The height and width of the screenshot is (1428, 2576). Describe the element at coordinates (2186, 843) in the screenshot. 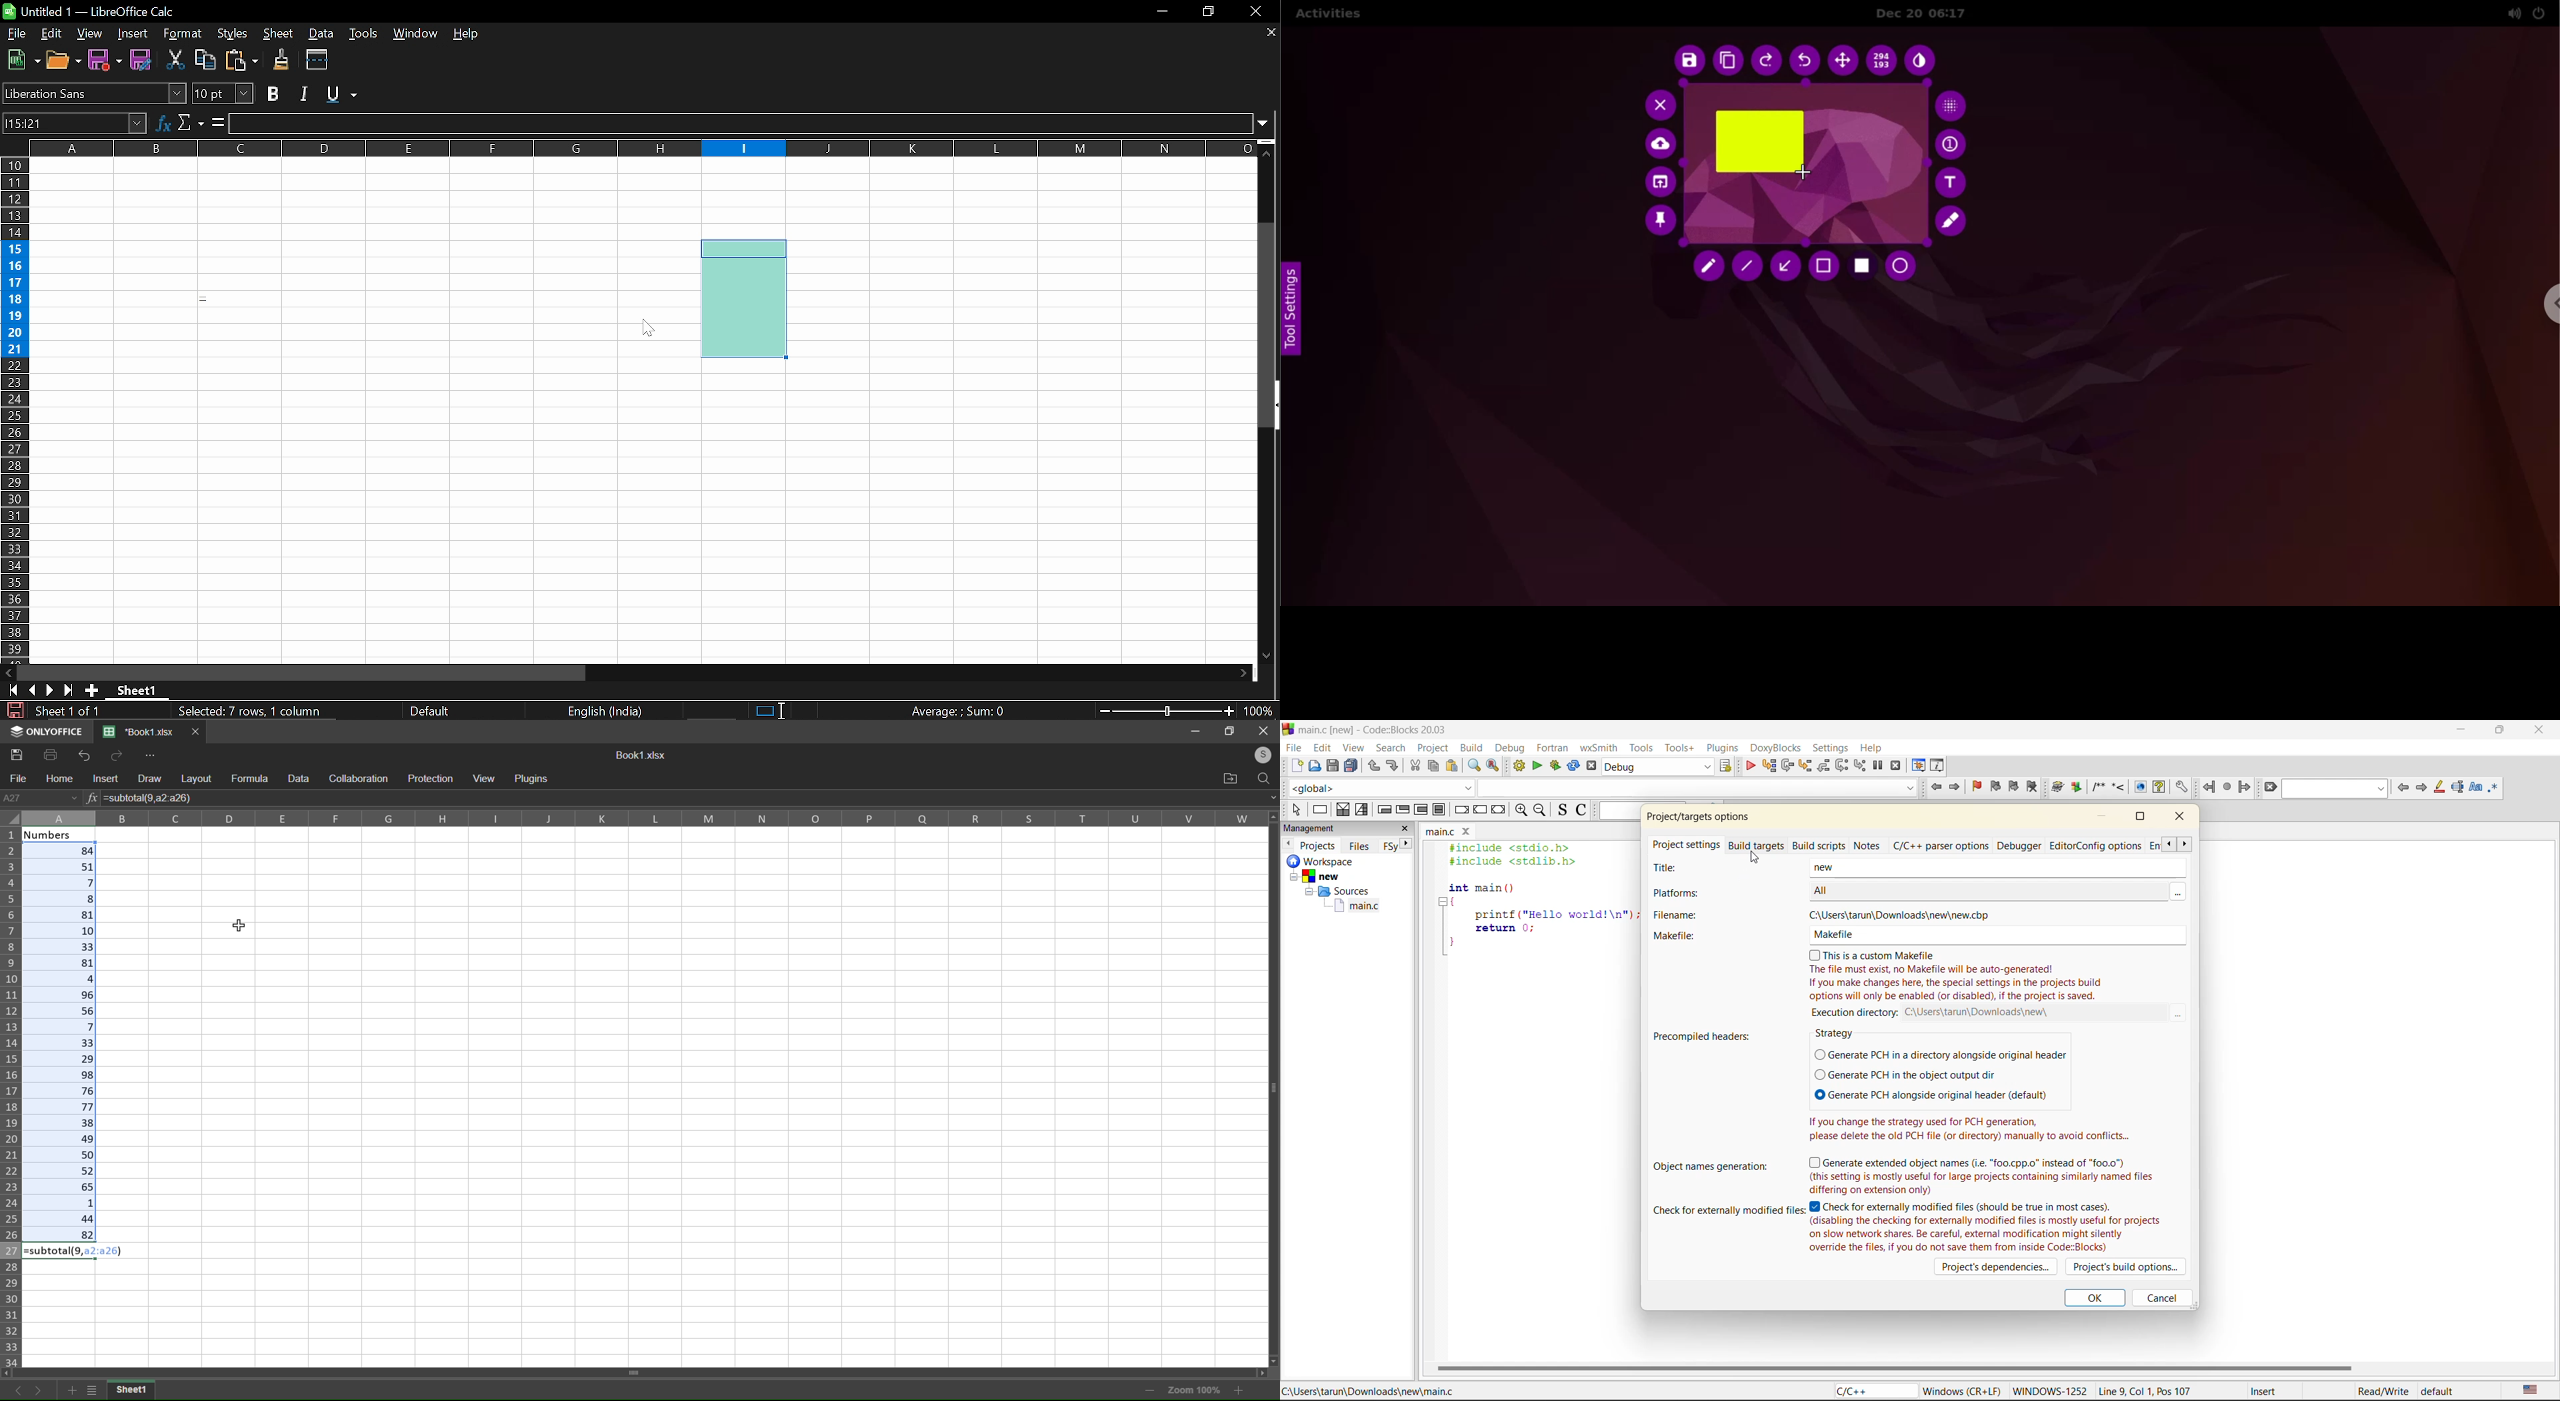

I see `scroll next` at that location.